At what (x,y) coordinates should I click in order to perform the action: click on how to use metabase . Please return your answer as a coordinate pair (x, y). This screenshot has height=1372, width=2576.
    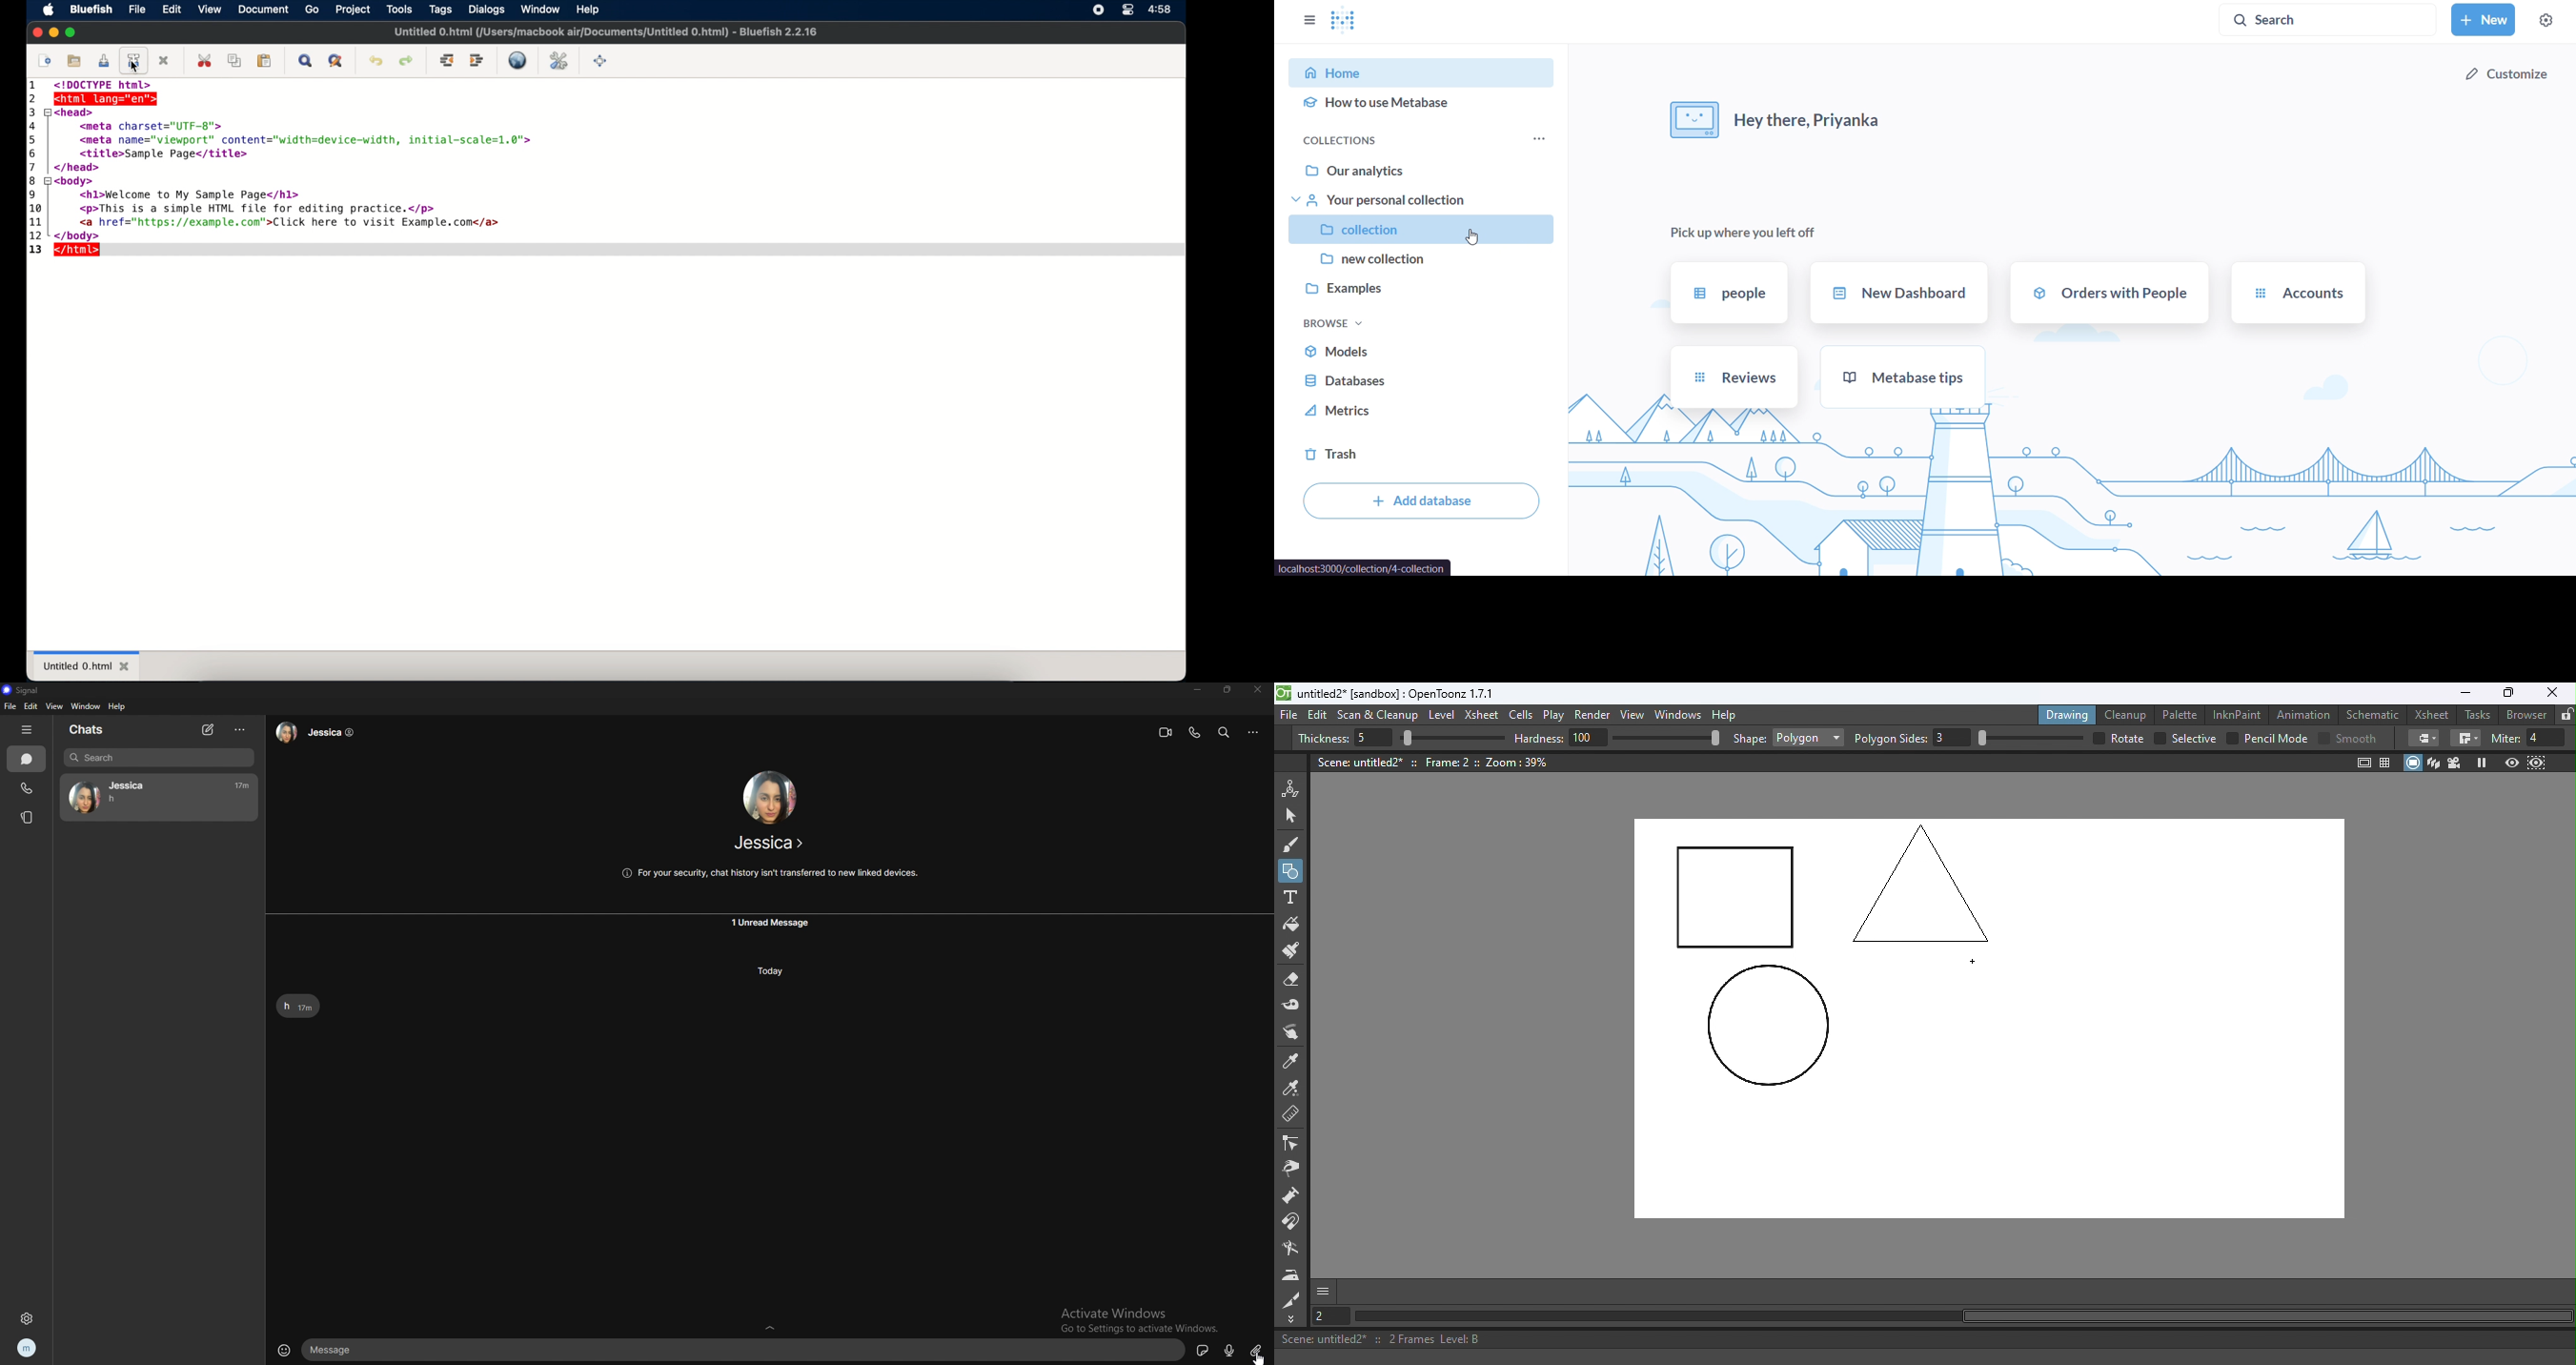
    Looking at the image, I should click on (1425, 102).